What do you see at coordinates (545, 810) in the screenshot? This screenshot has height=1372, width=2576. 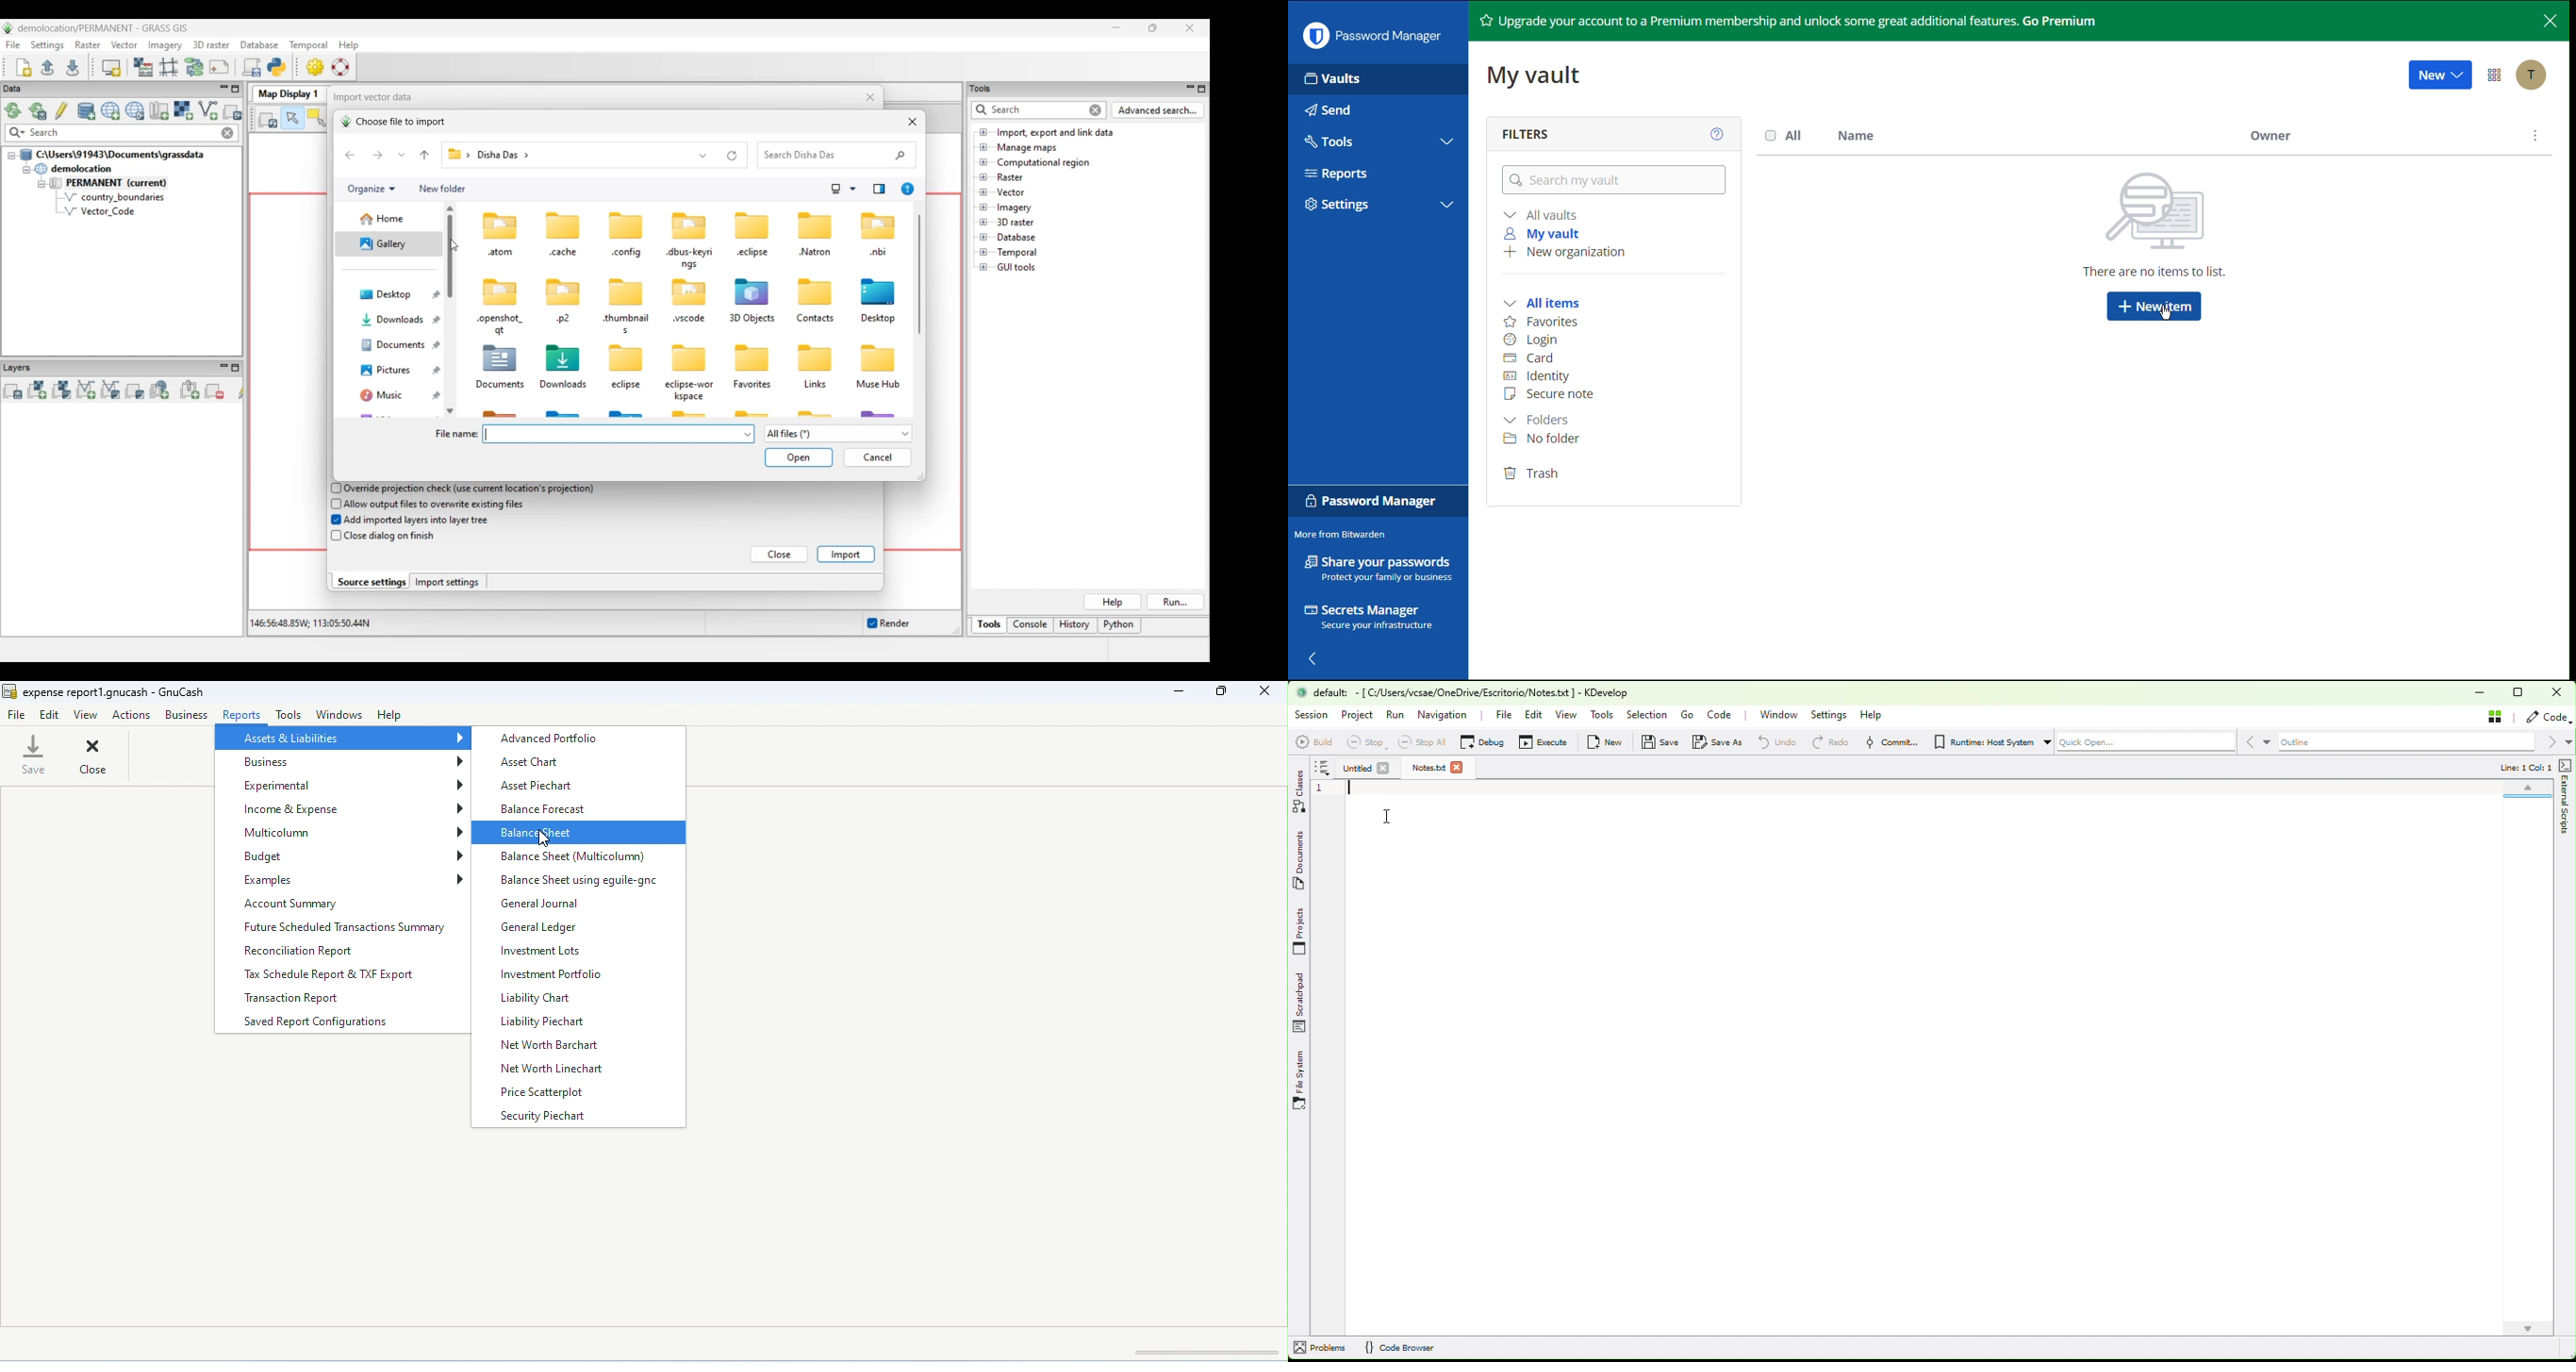 I see `balance forecast` at bounding box center [545, 810].